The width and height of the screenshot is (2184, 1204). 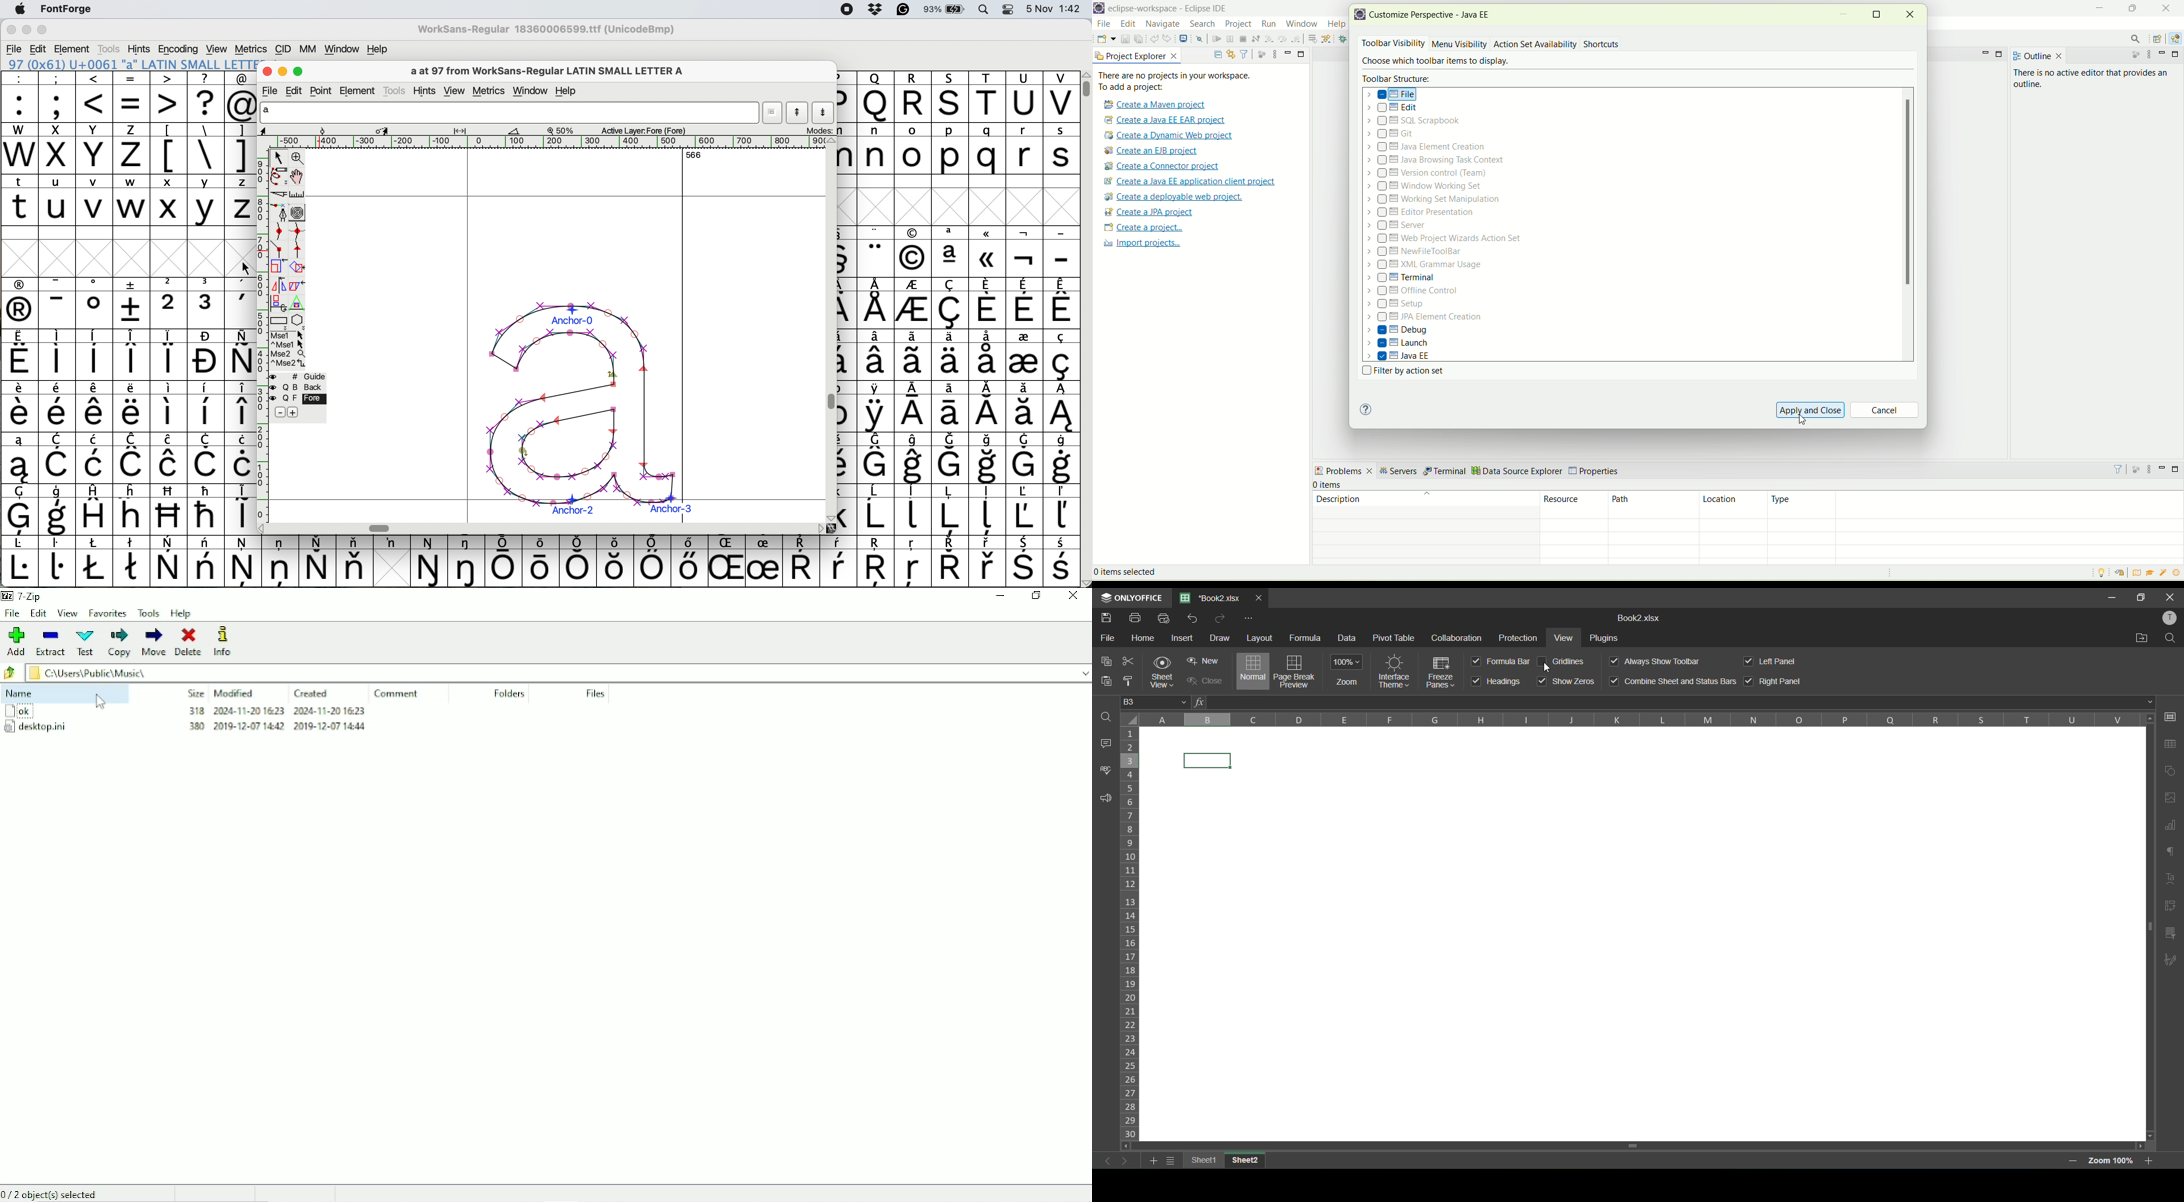 What do you see at coordinates (914, 562) in the screenshot?
I see `` at bounding box center [914, 562].